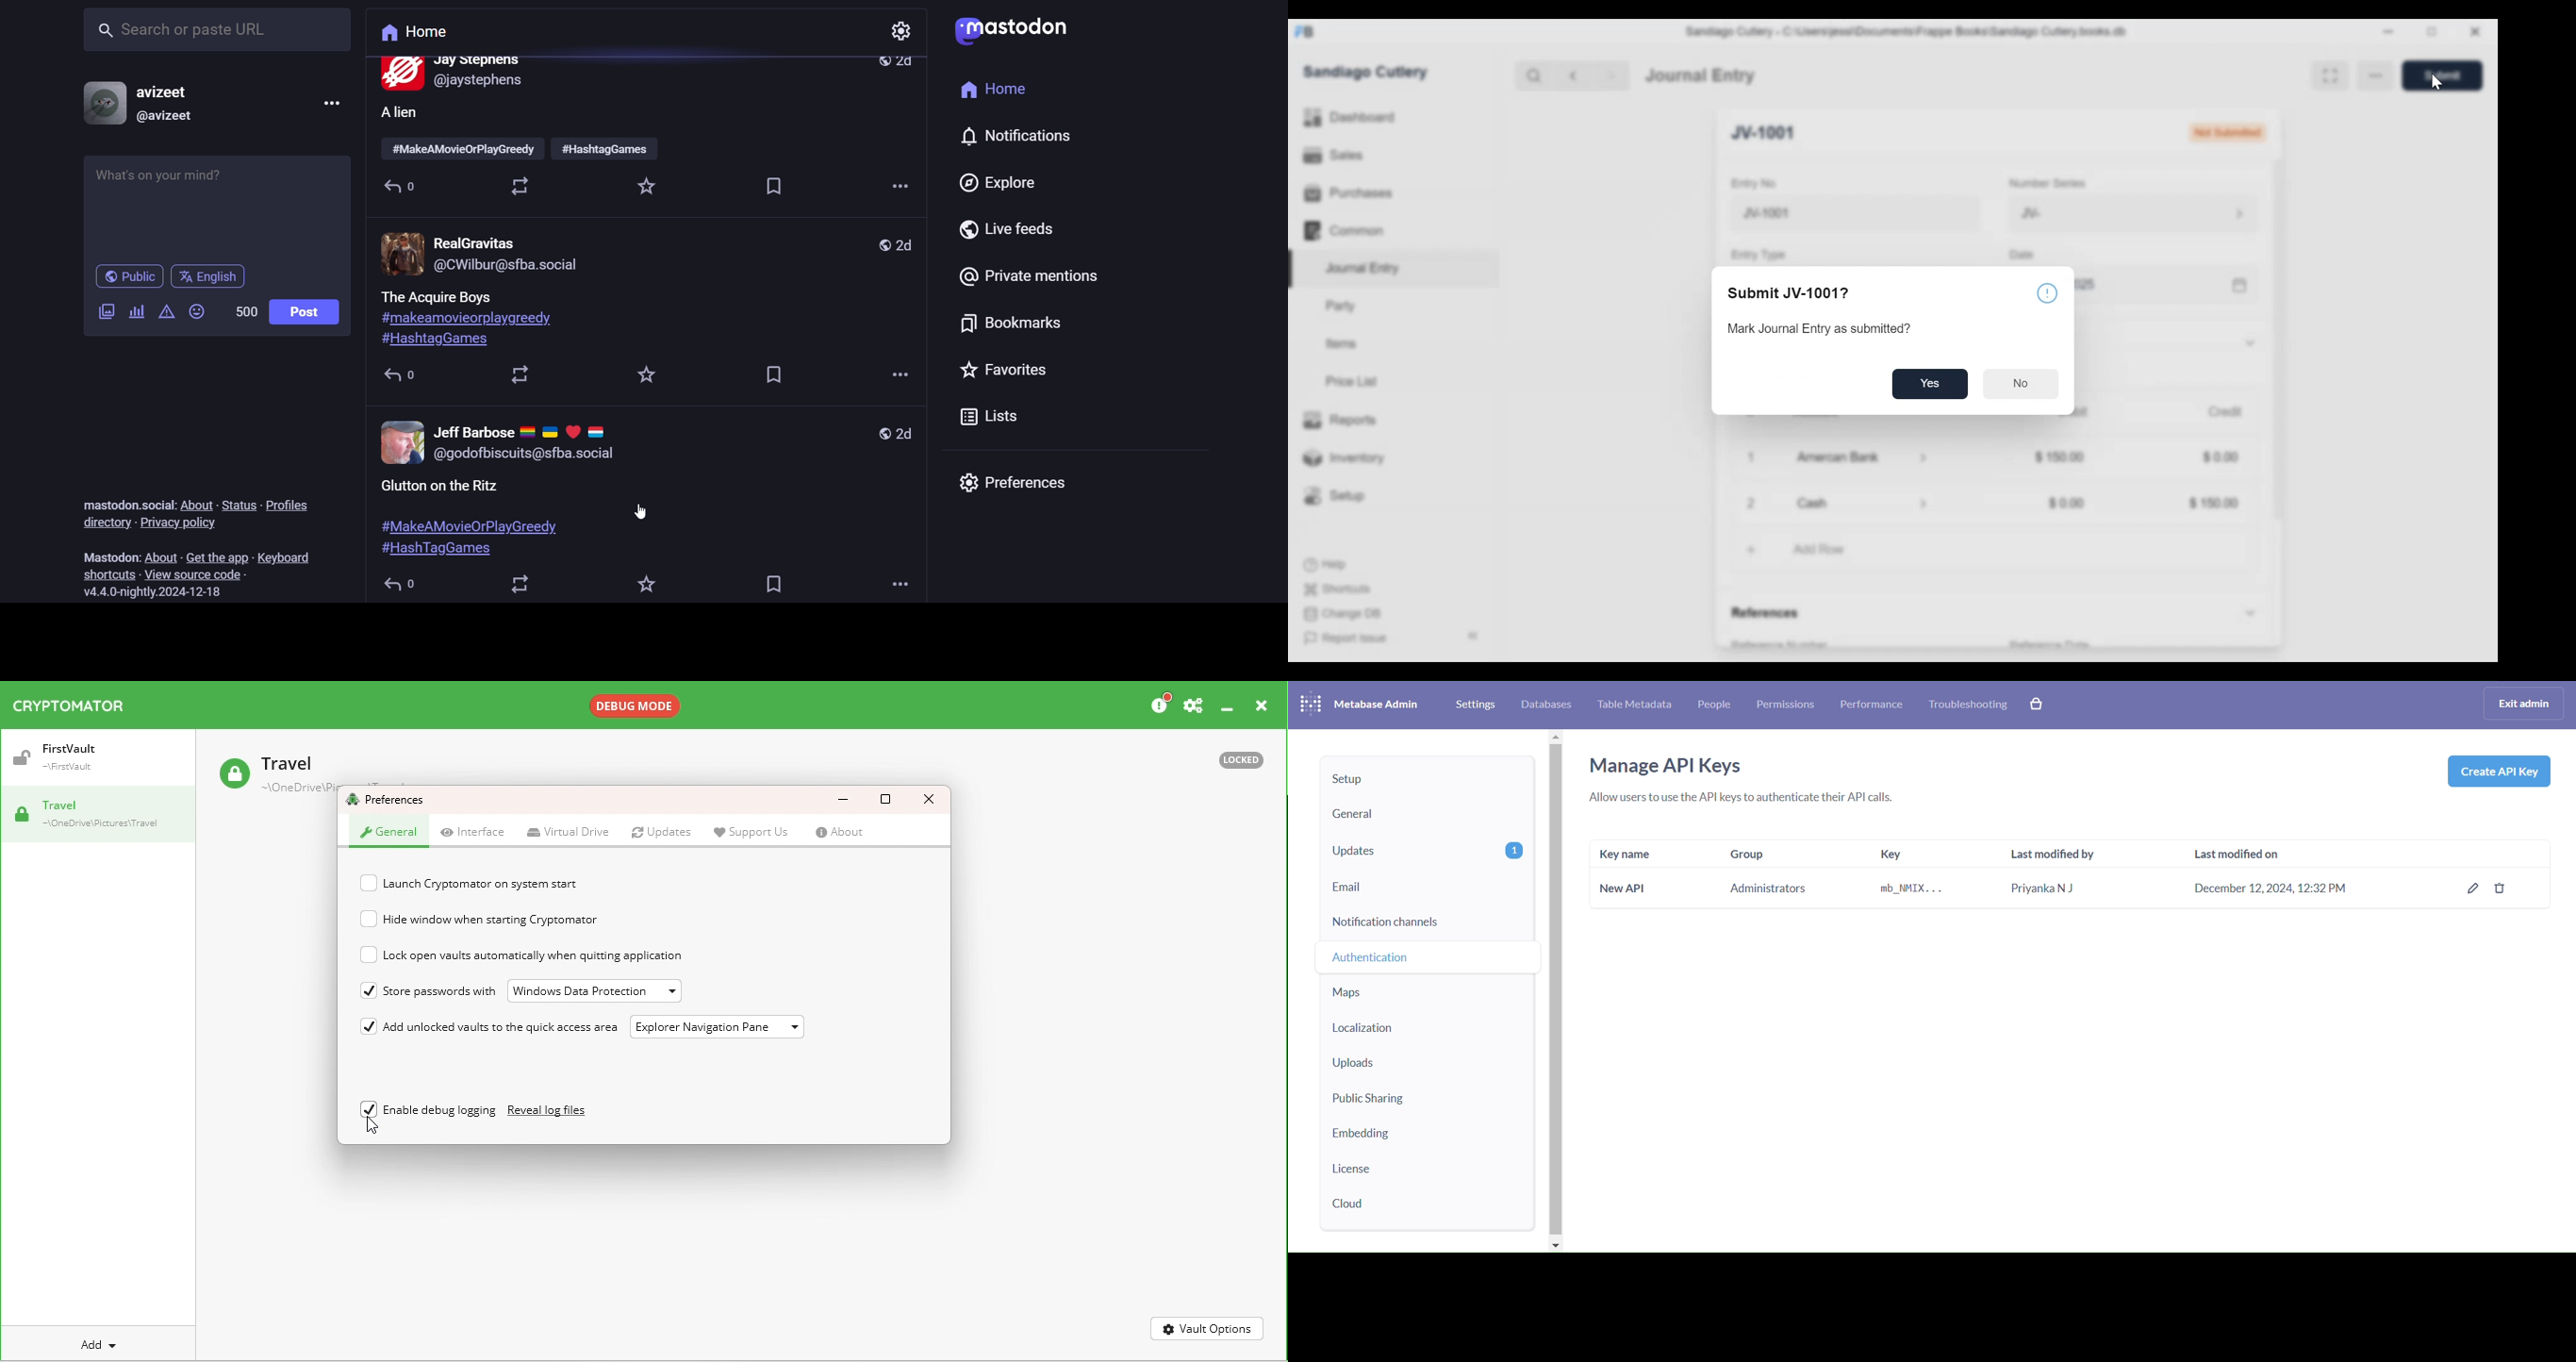 The height and width of the screenshot is (1372, 2576). What do you see at coordinates (441, 340) in the screenshot?
I see `hashtag` at bounding box center [441, 340].